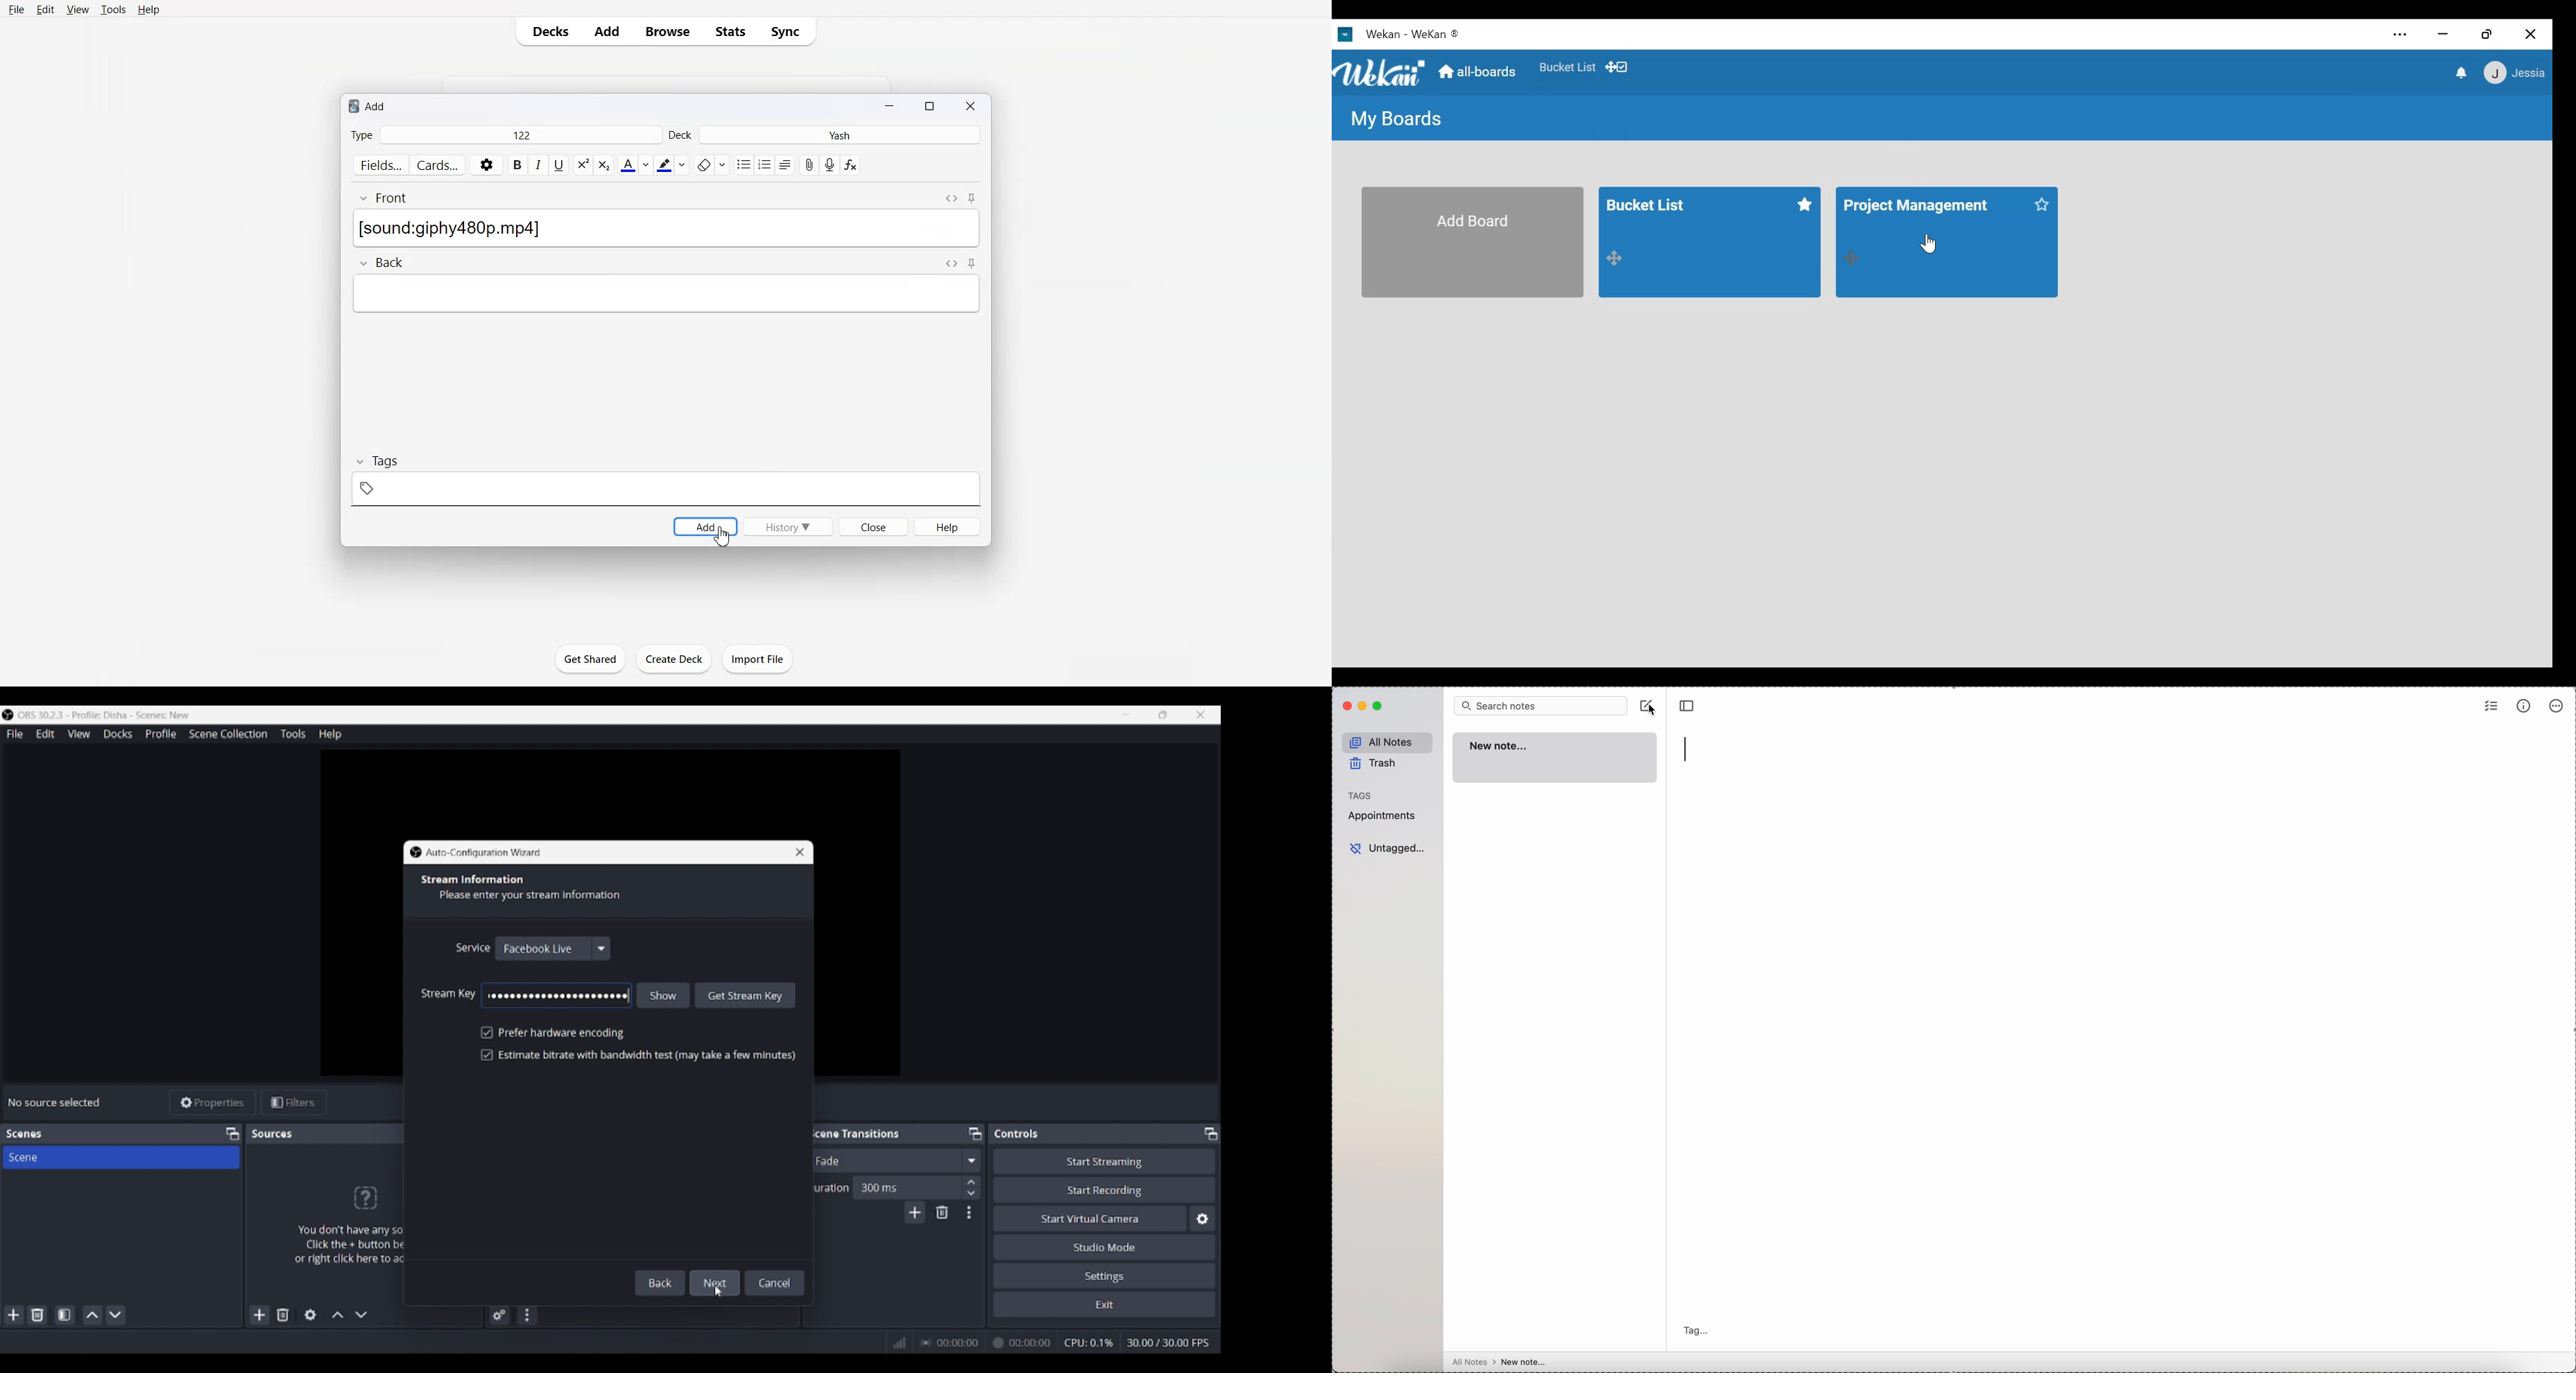  I want to click on Close, so click(968, 105).